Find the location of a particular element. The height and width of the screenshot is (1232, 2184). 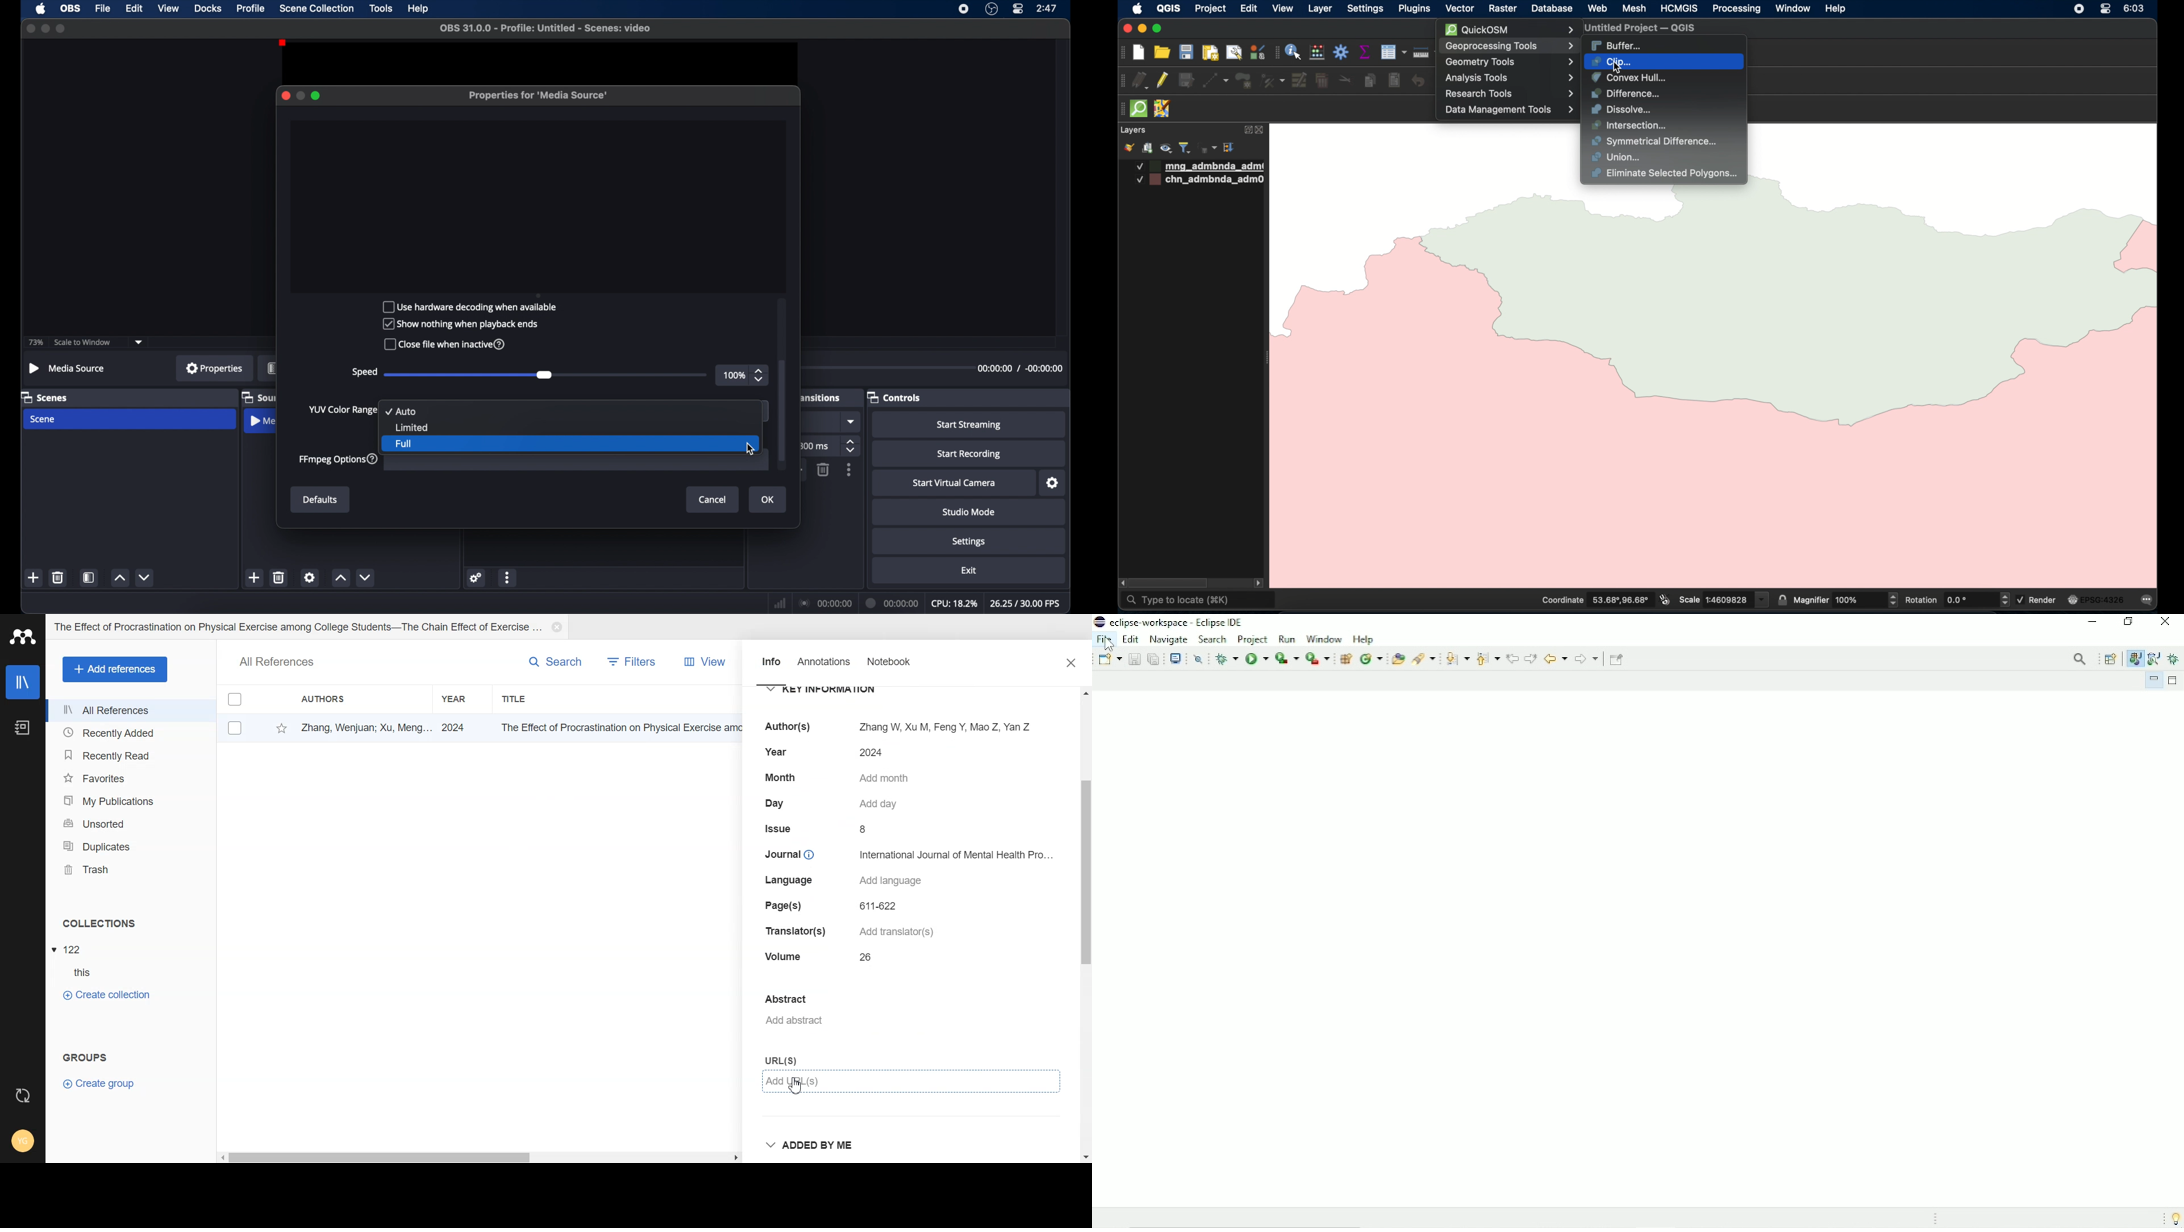

cpu is located at coordinates (955, 604).